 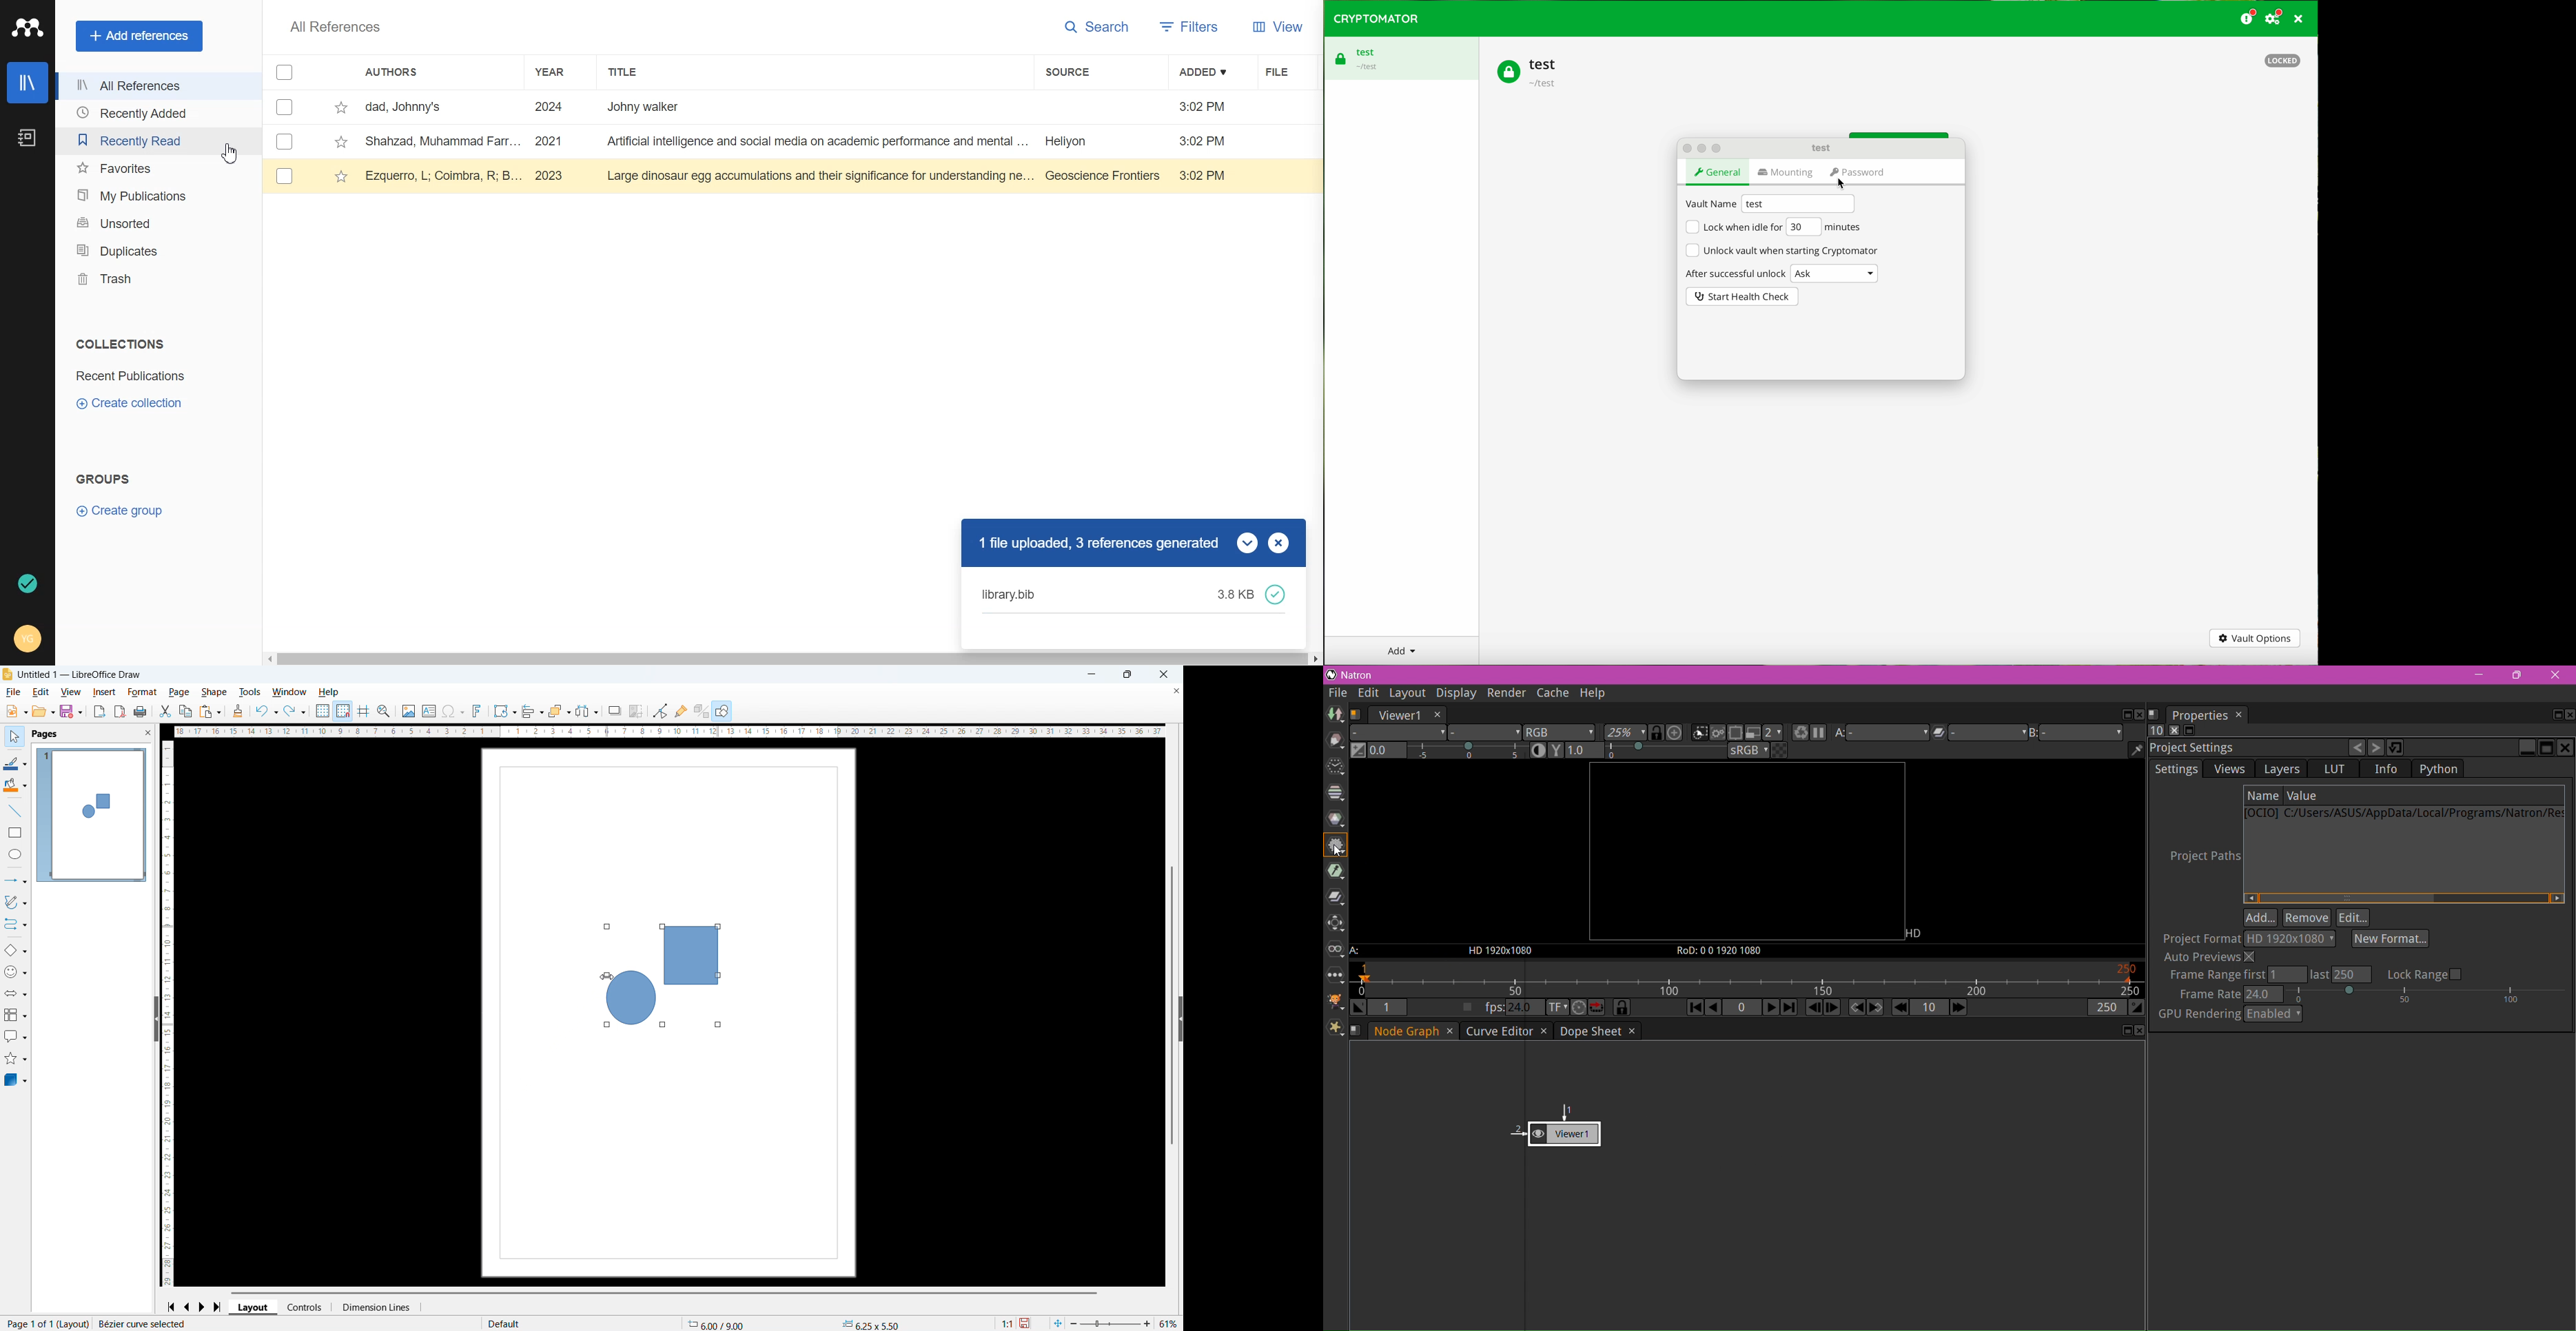 What do you see at coordinates (477, 710) in the screenshot?
I see `Insert font work text` at bounding box center [477, 710].